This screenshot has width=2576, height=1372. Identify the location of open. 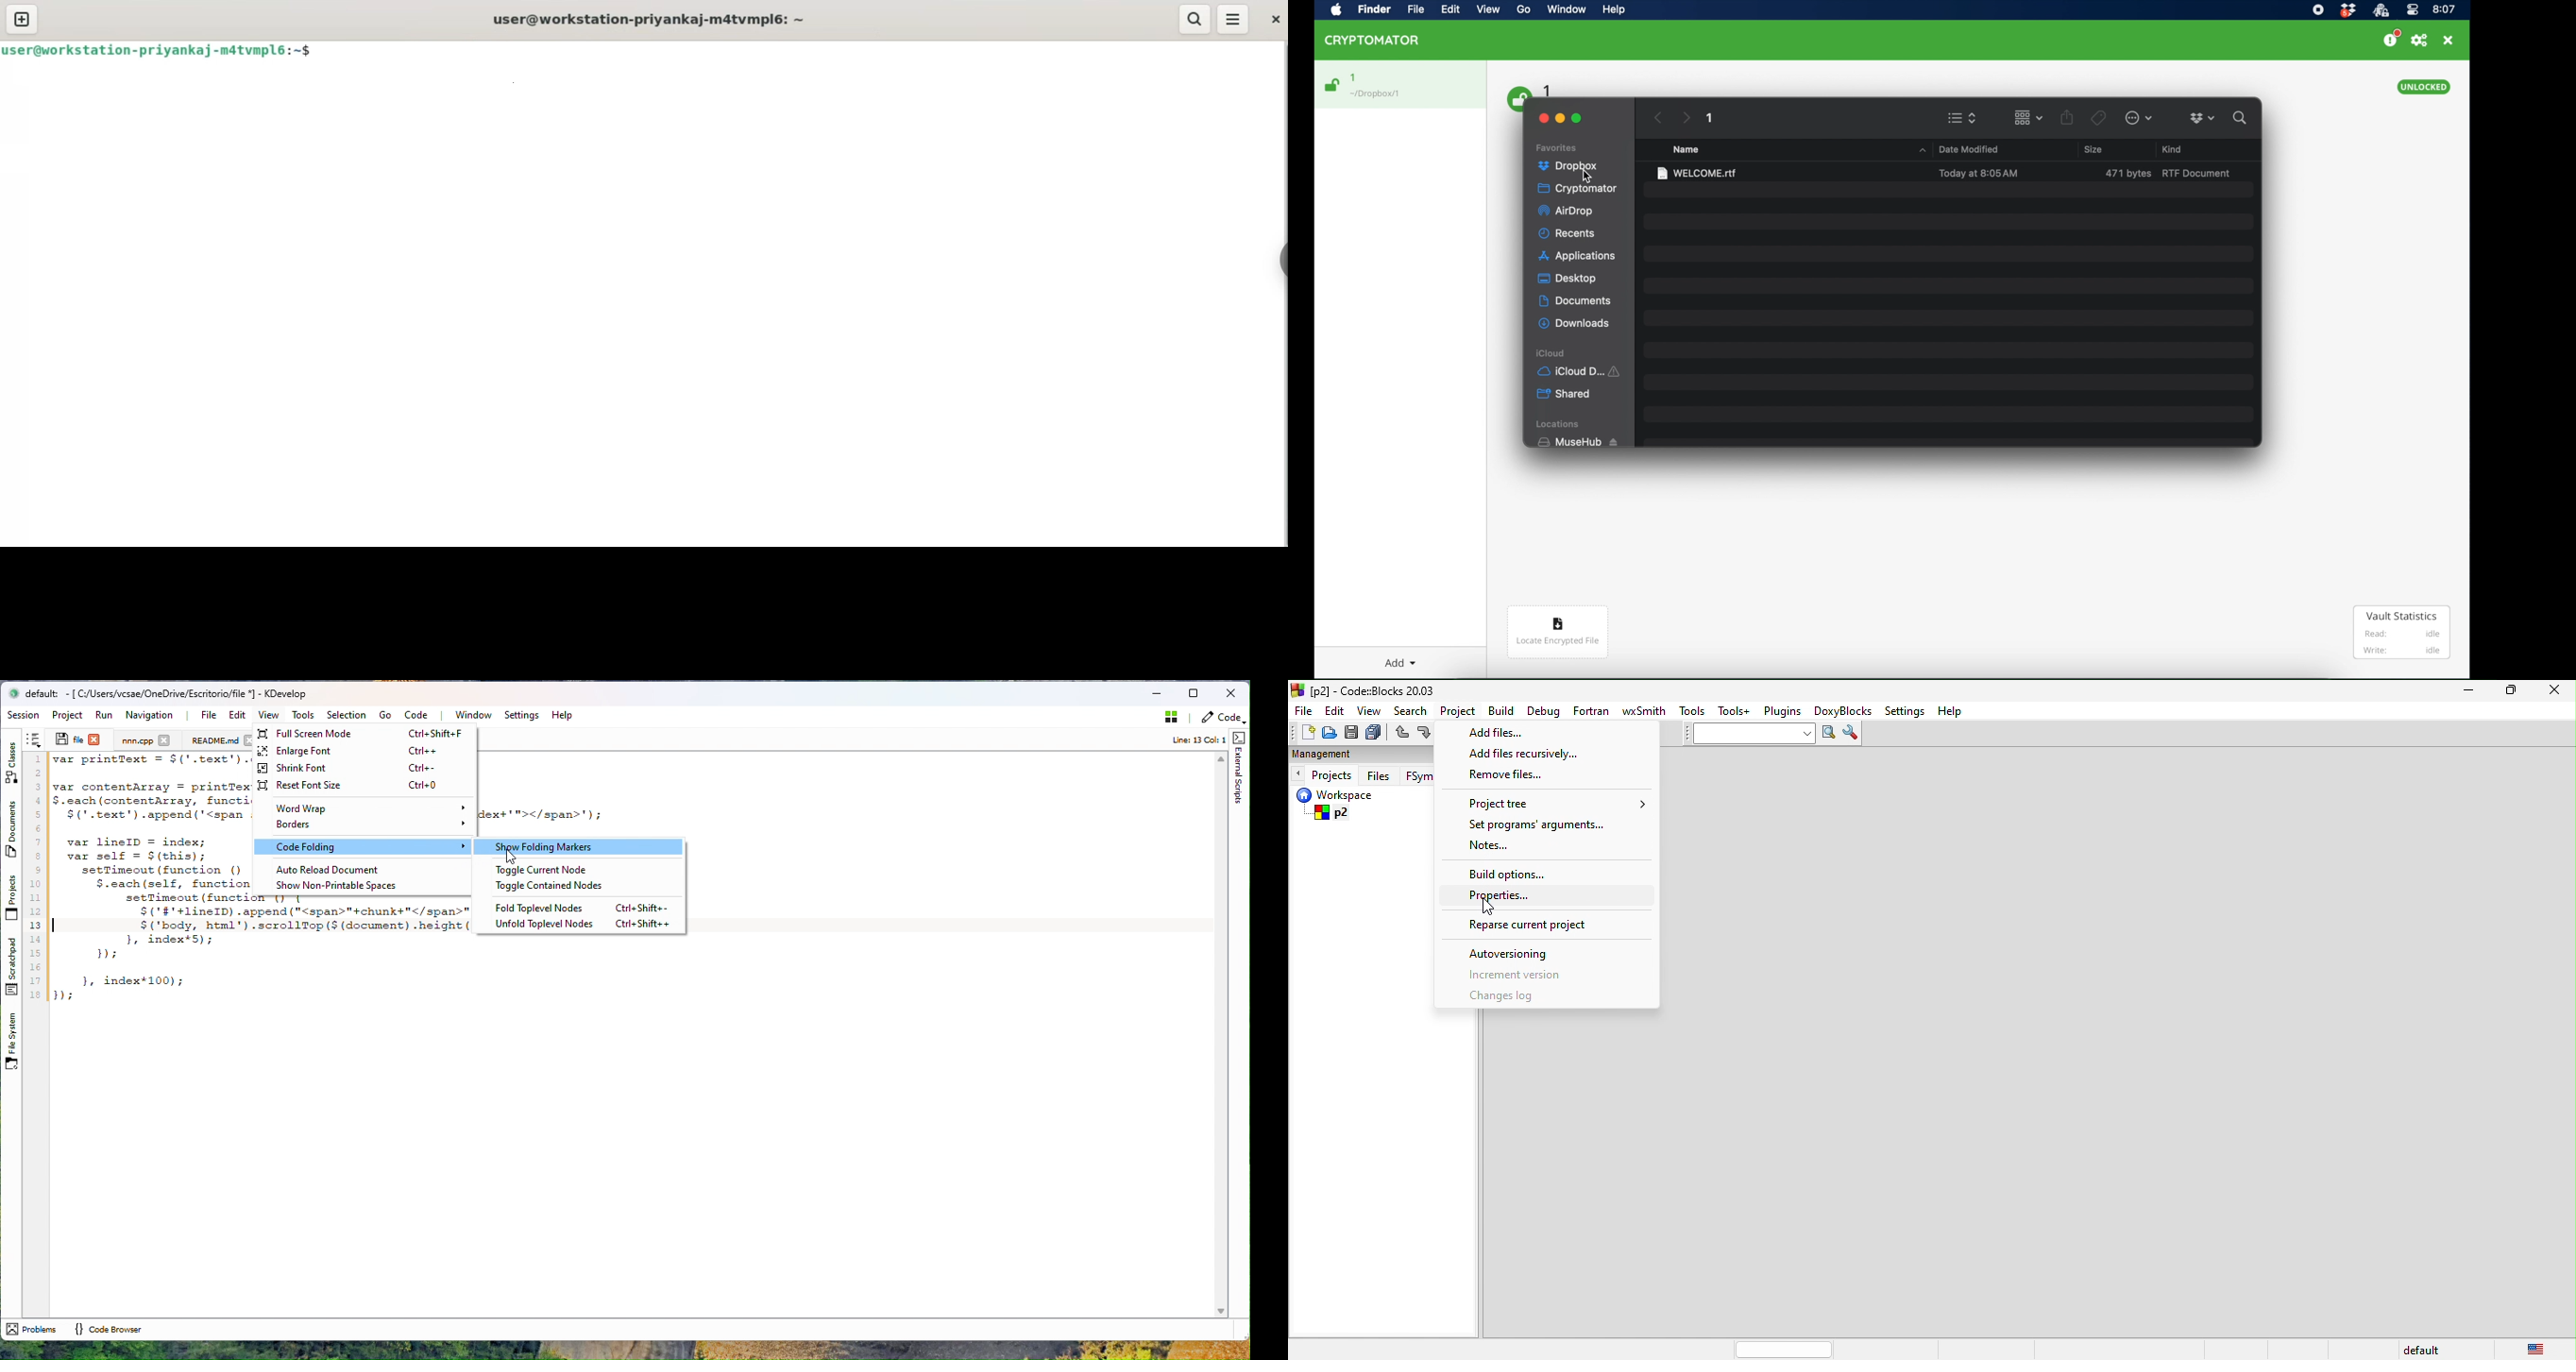
(1330, 733).